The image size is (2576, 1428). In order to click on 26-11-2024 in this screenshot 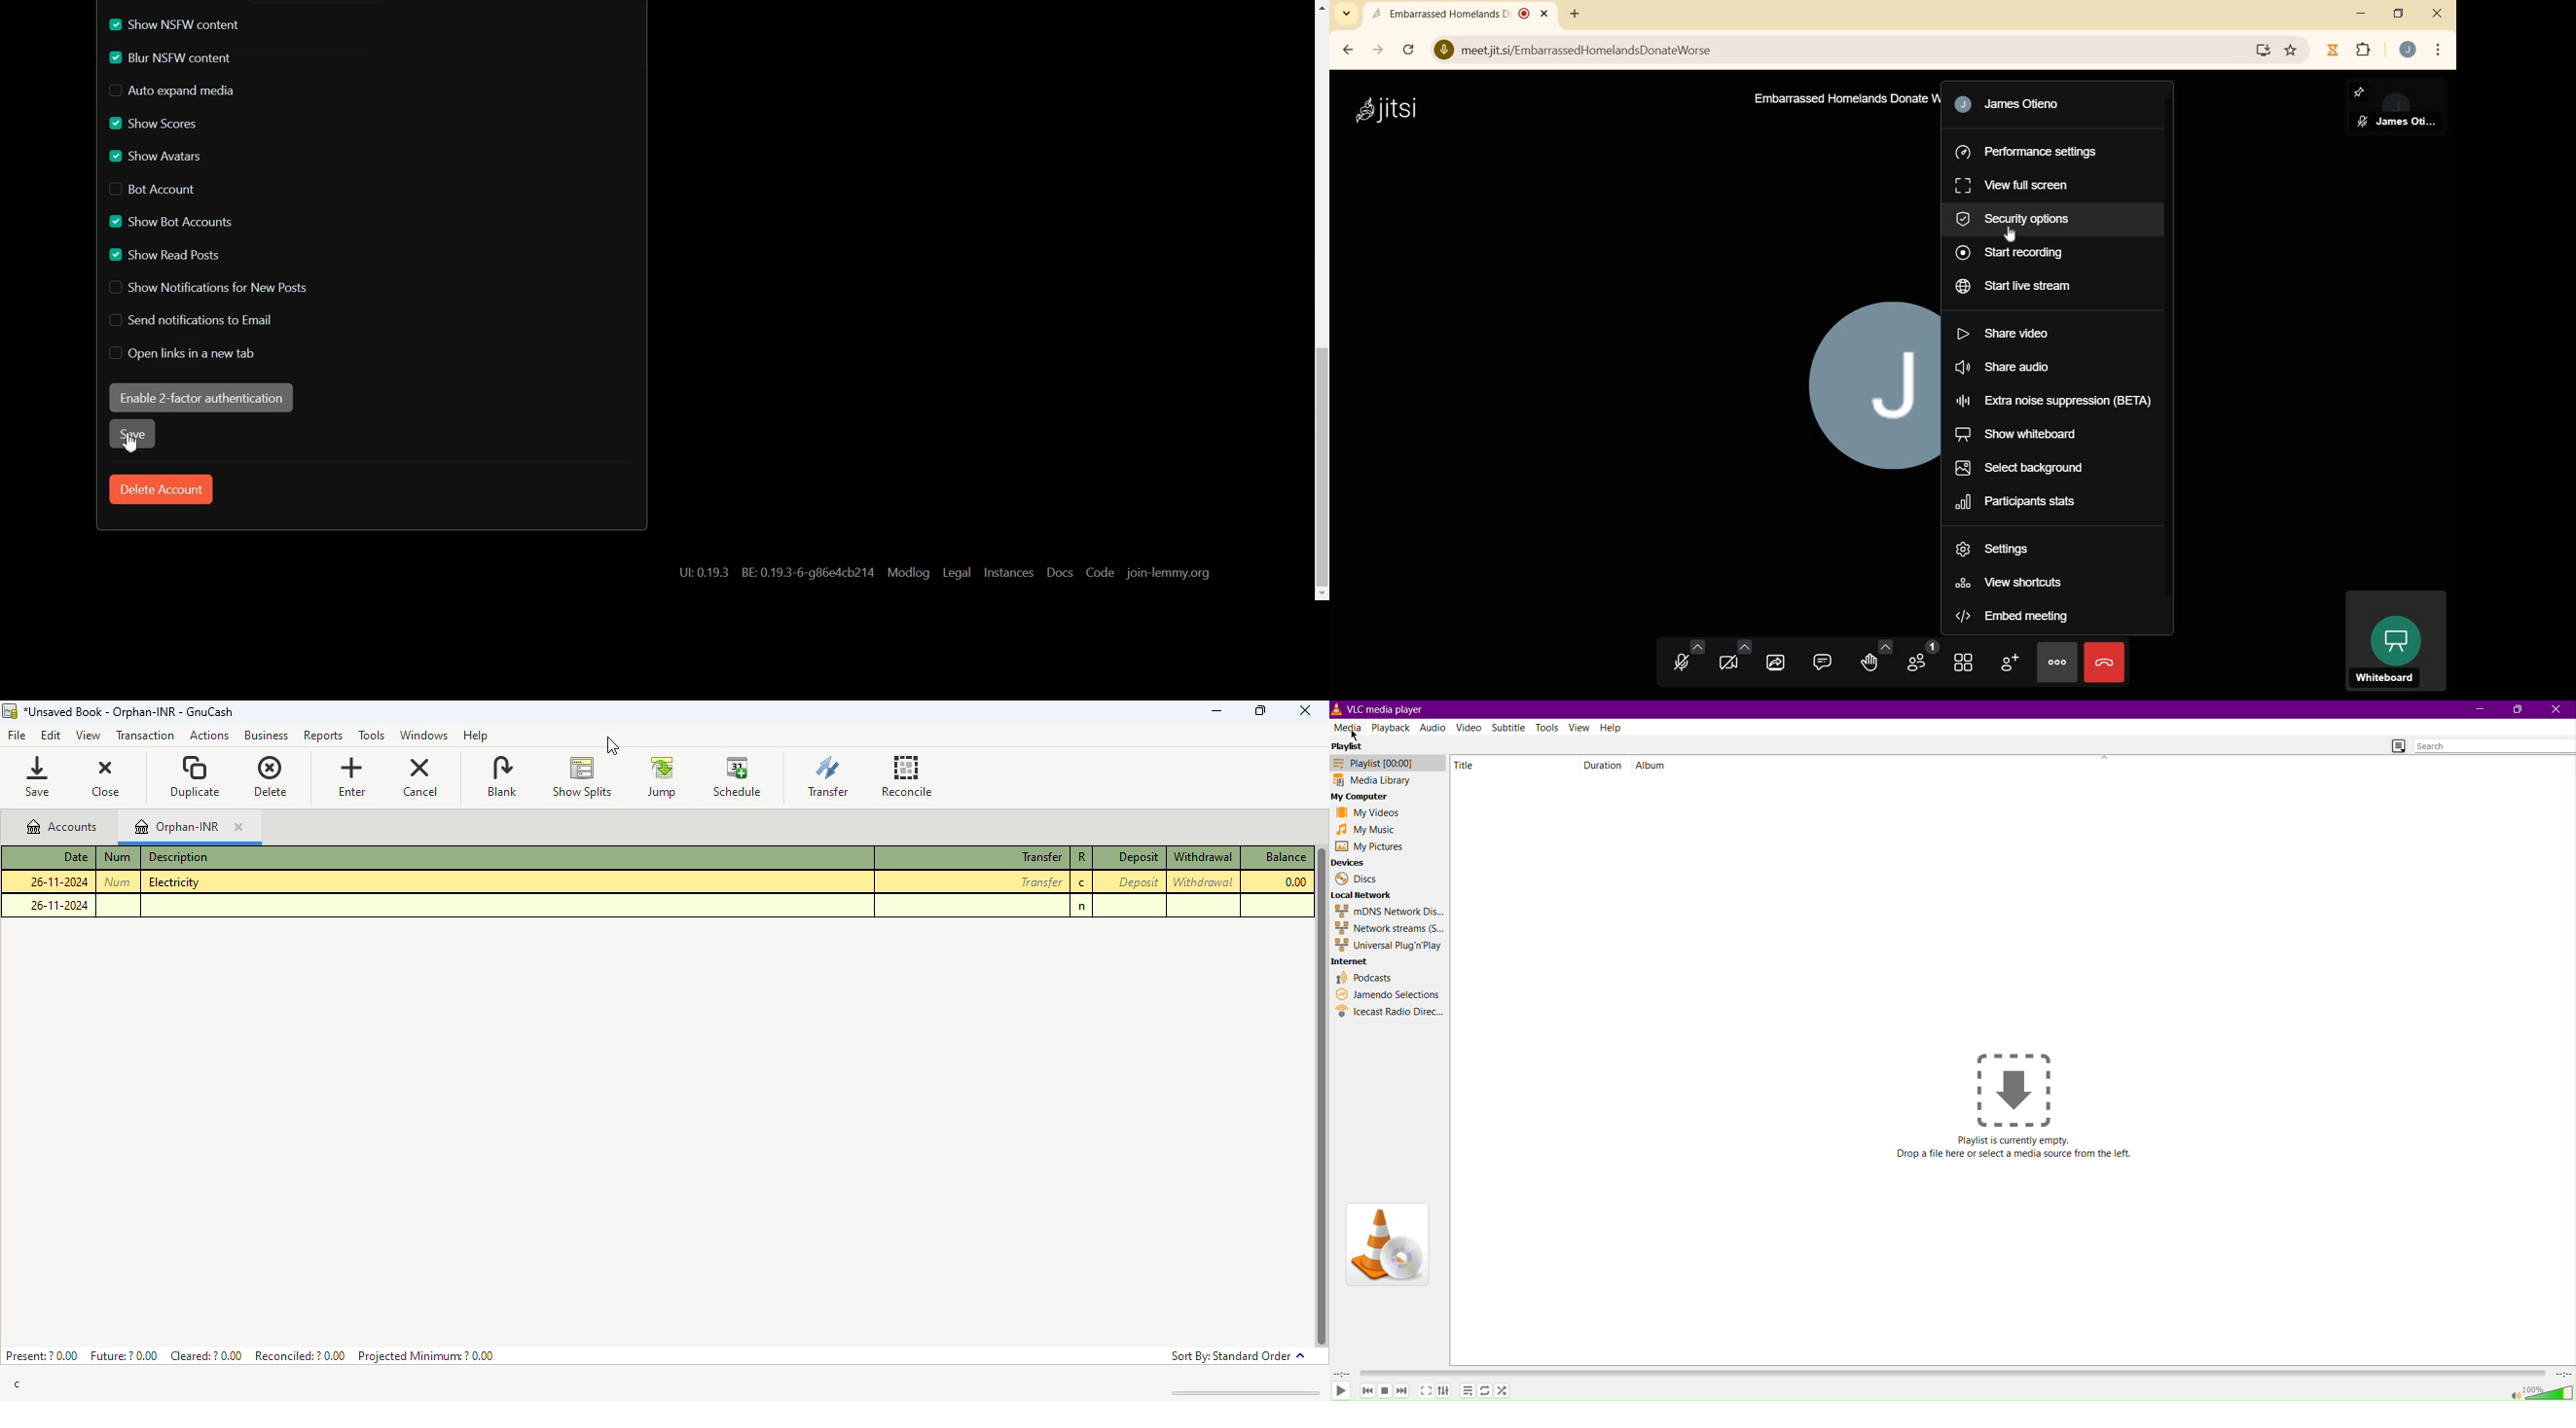, I will do `click(59, 905)`.